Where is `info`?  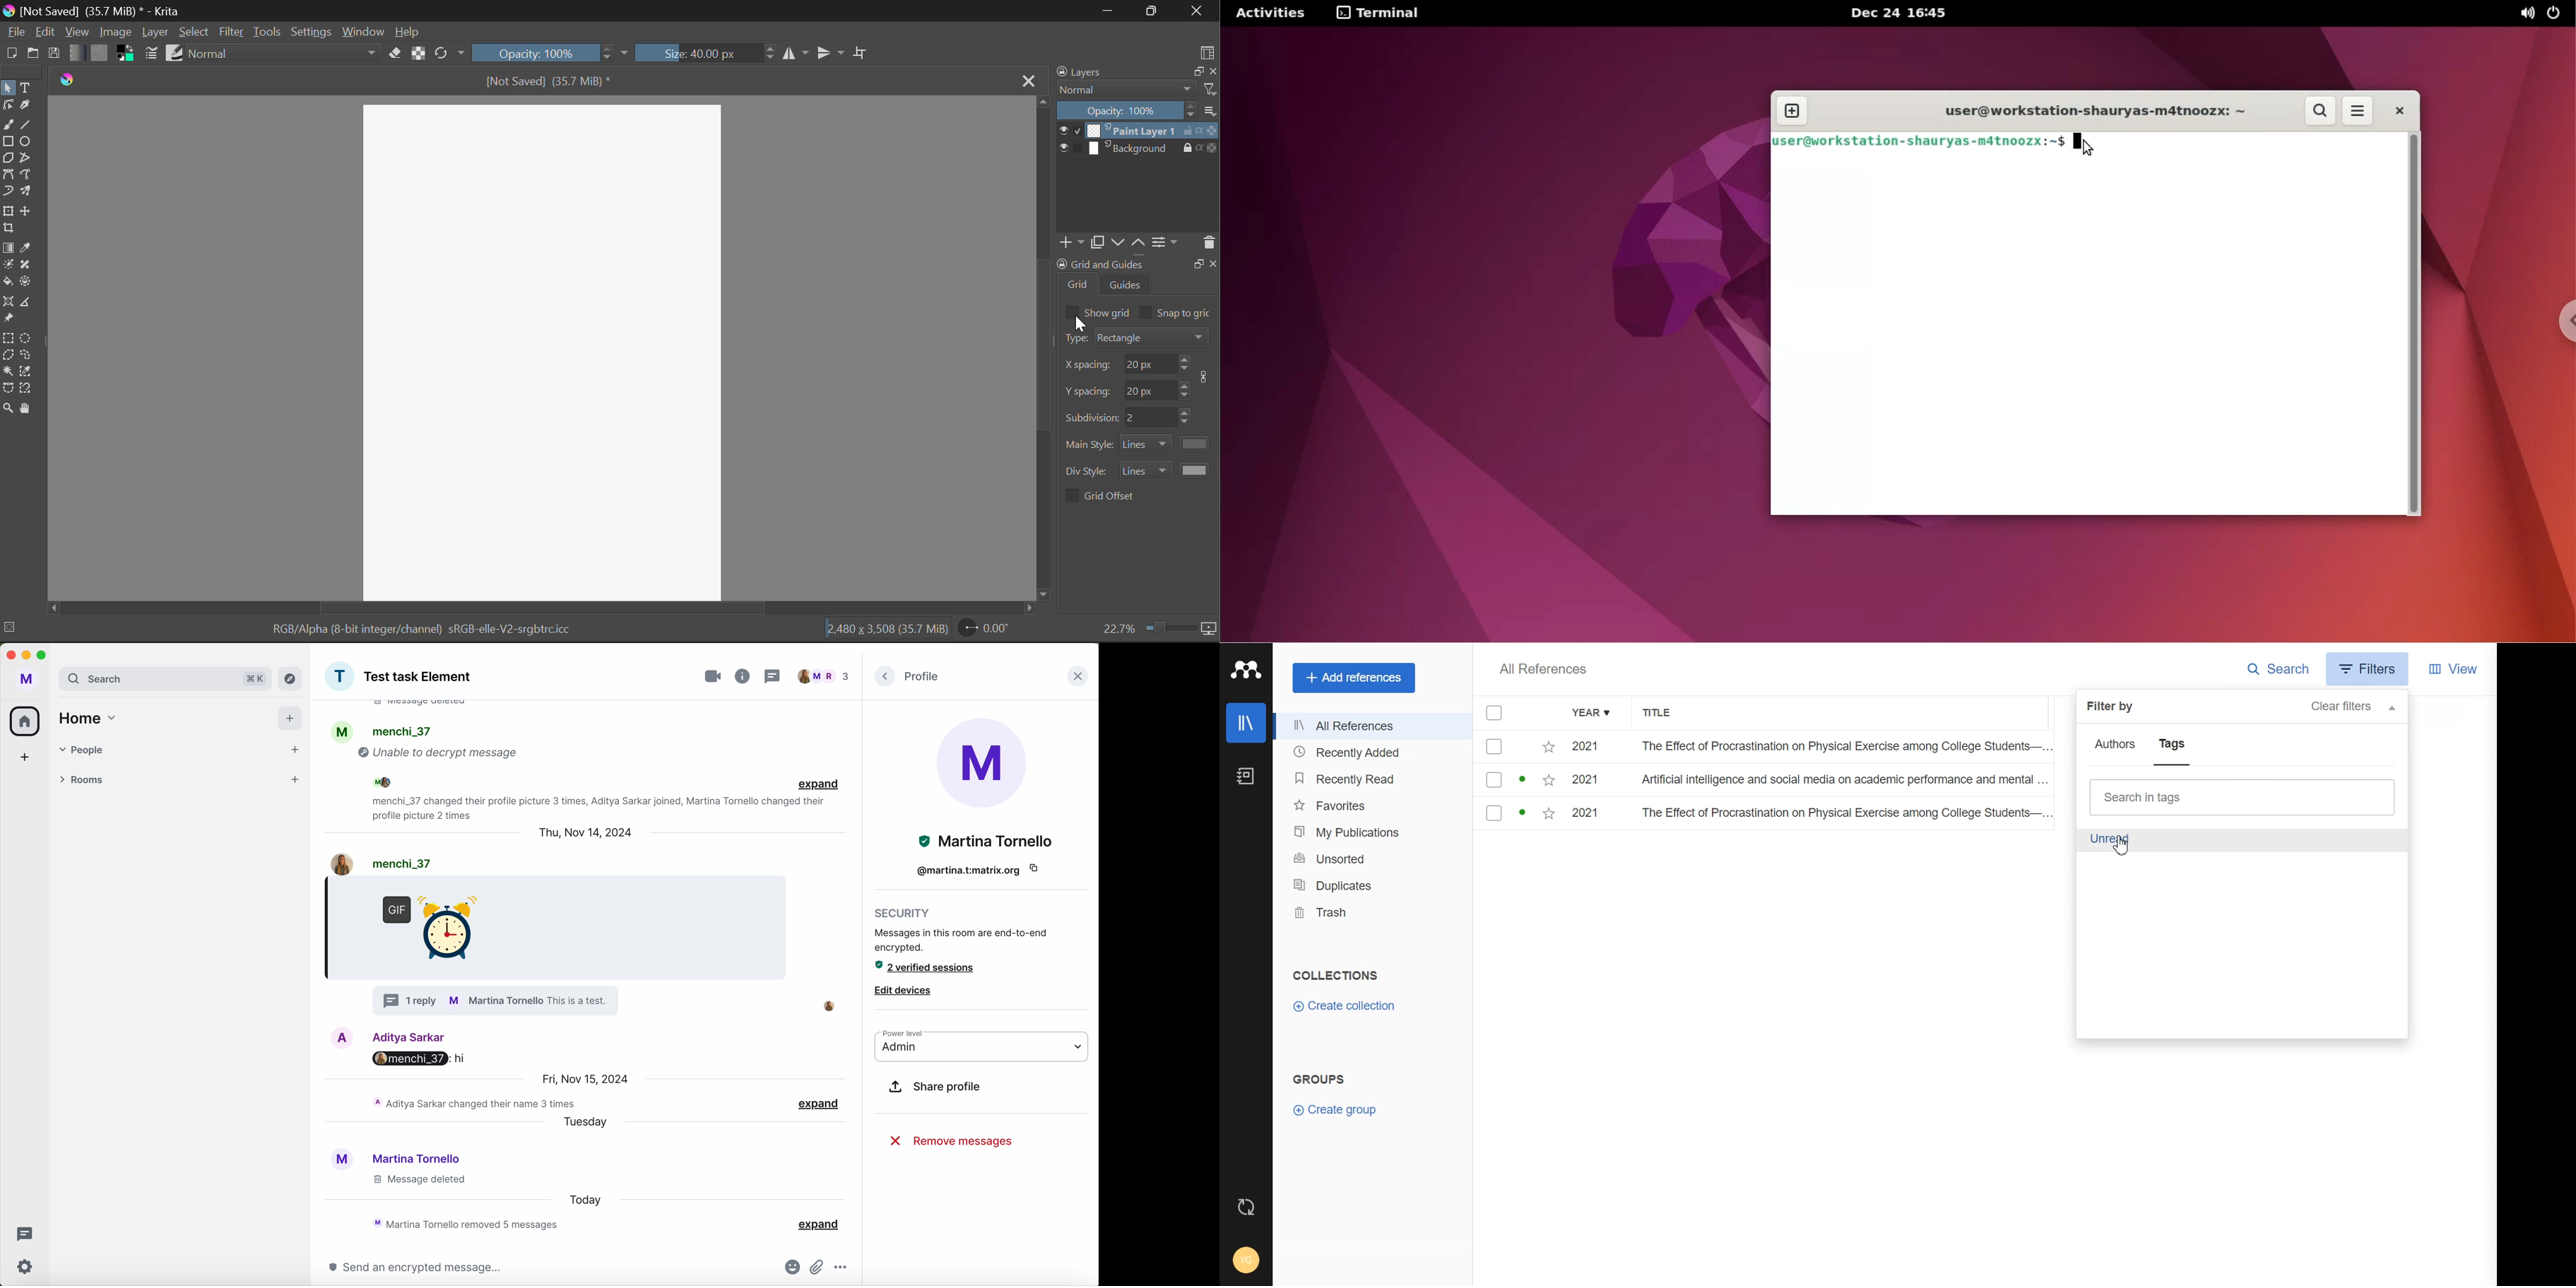 info is located at coordinates (744, 675).